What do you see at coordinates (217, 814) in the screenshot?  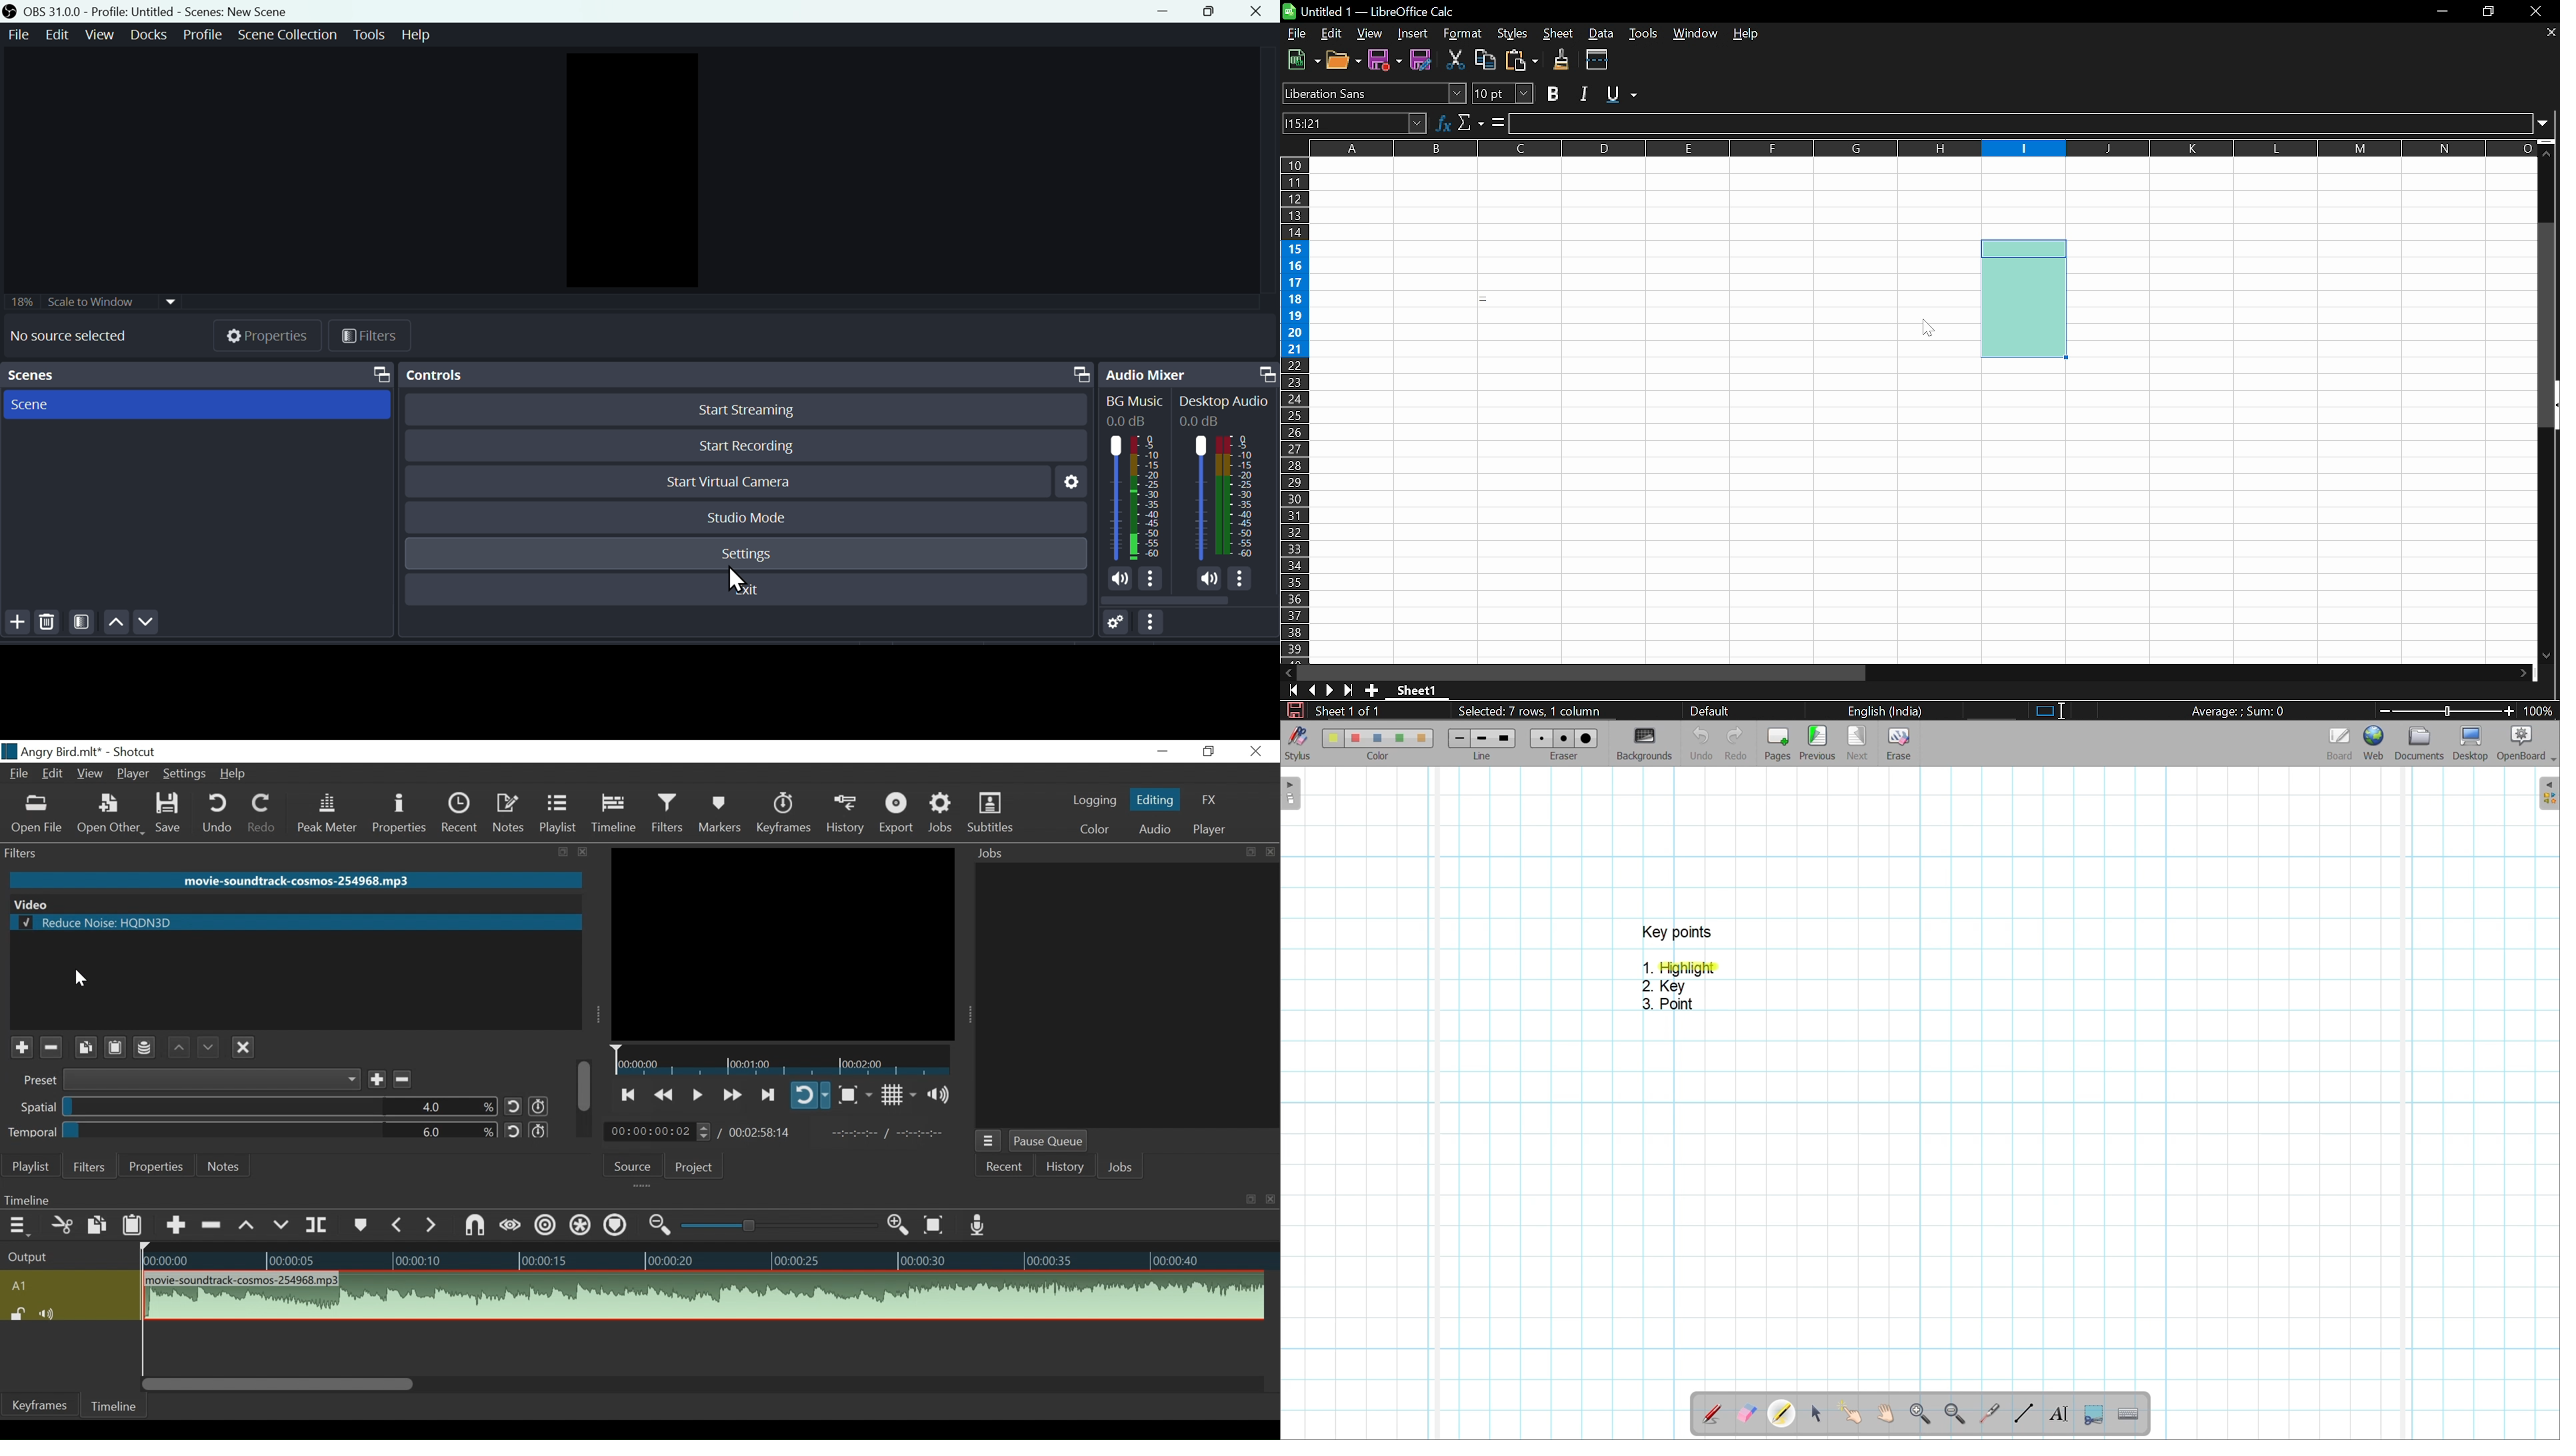 I see `Undo` at bounding box center [217, 814].